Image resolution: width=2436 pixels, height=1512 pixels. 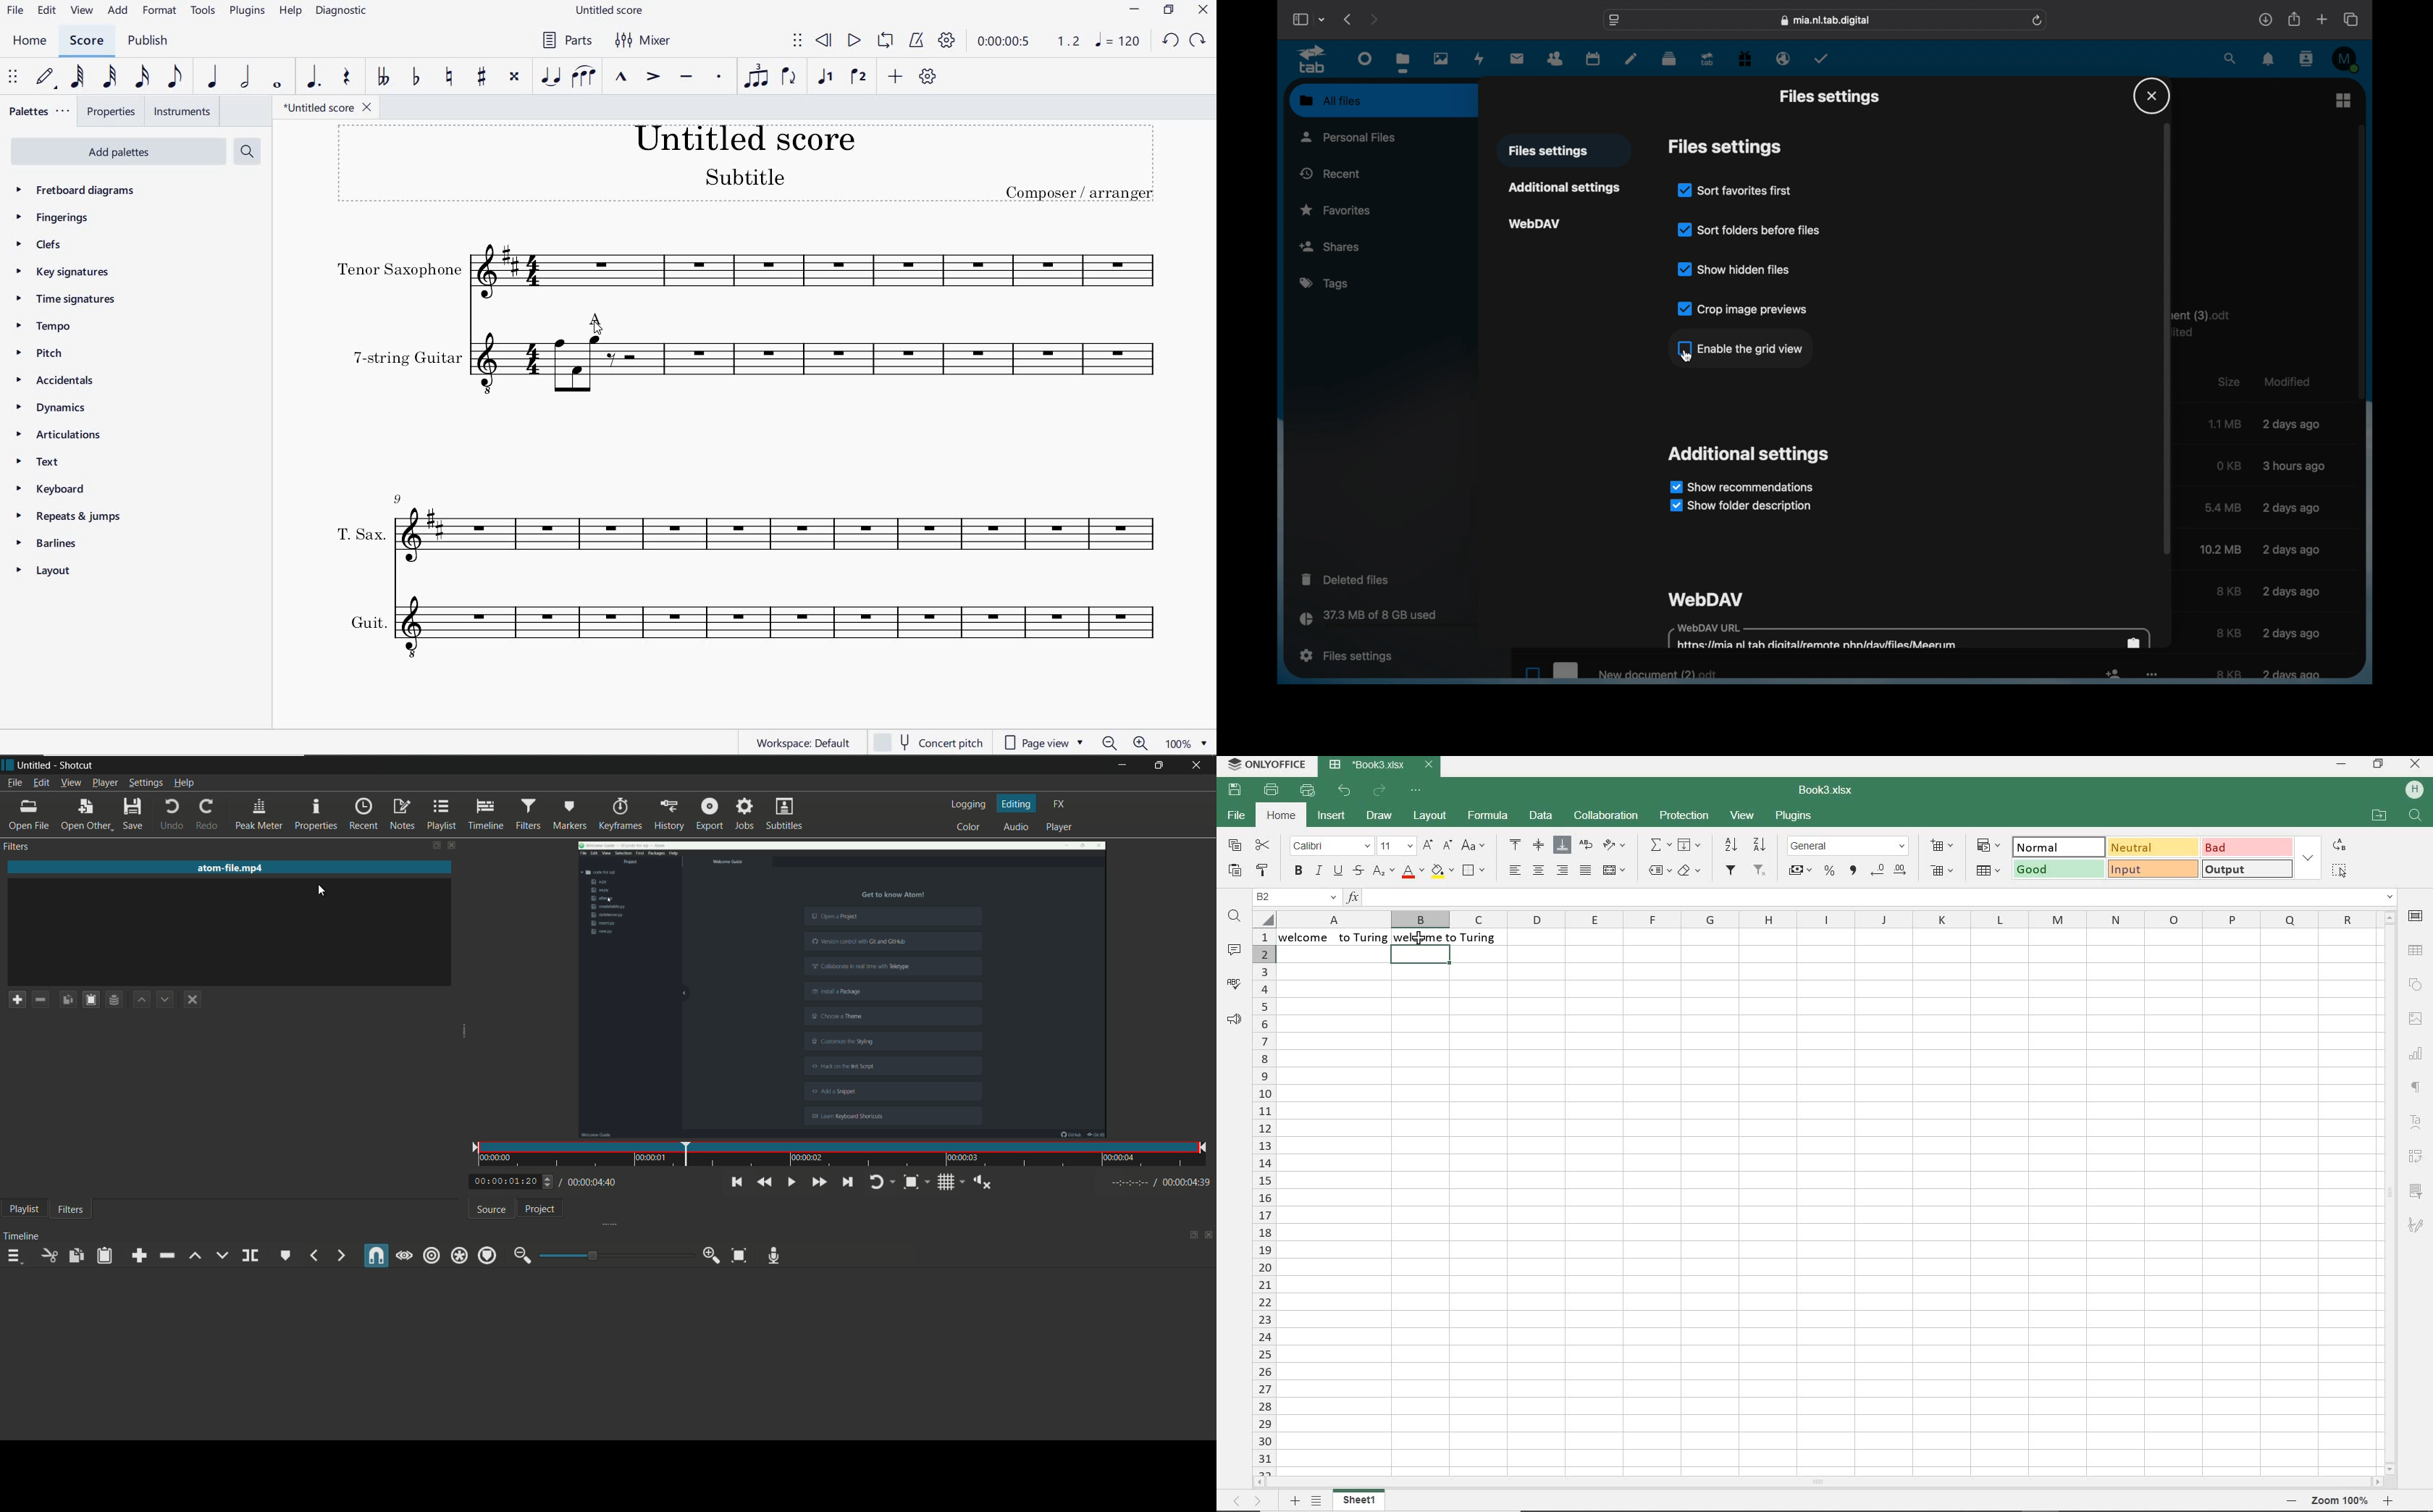 I want to click on HELP, so click(x=290, y=12).